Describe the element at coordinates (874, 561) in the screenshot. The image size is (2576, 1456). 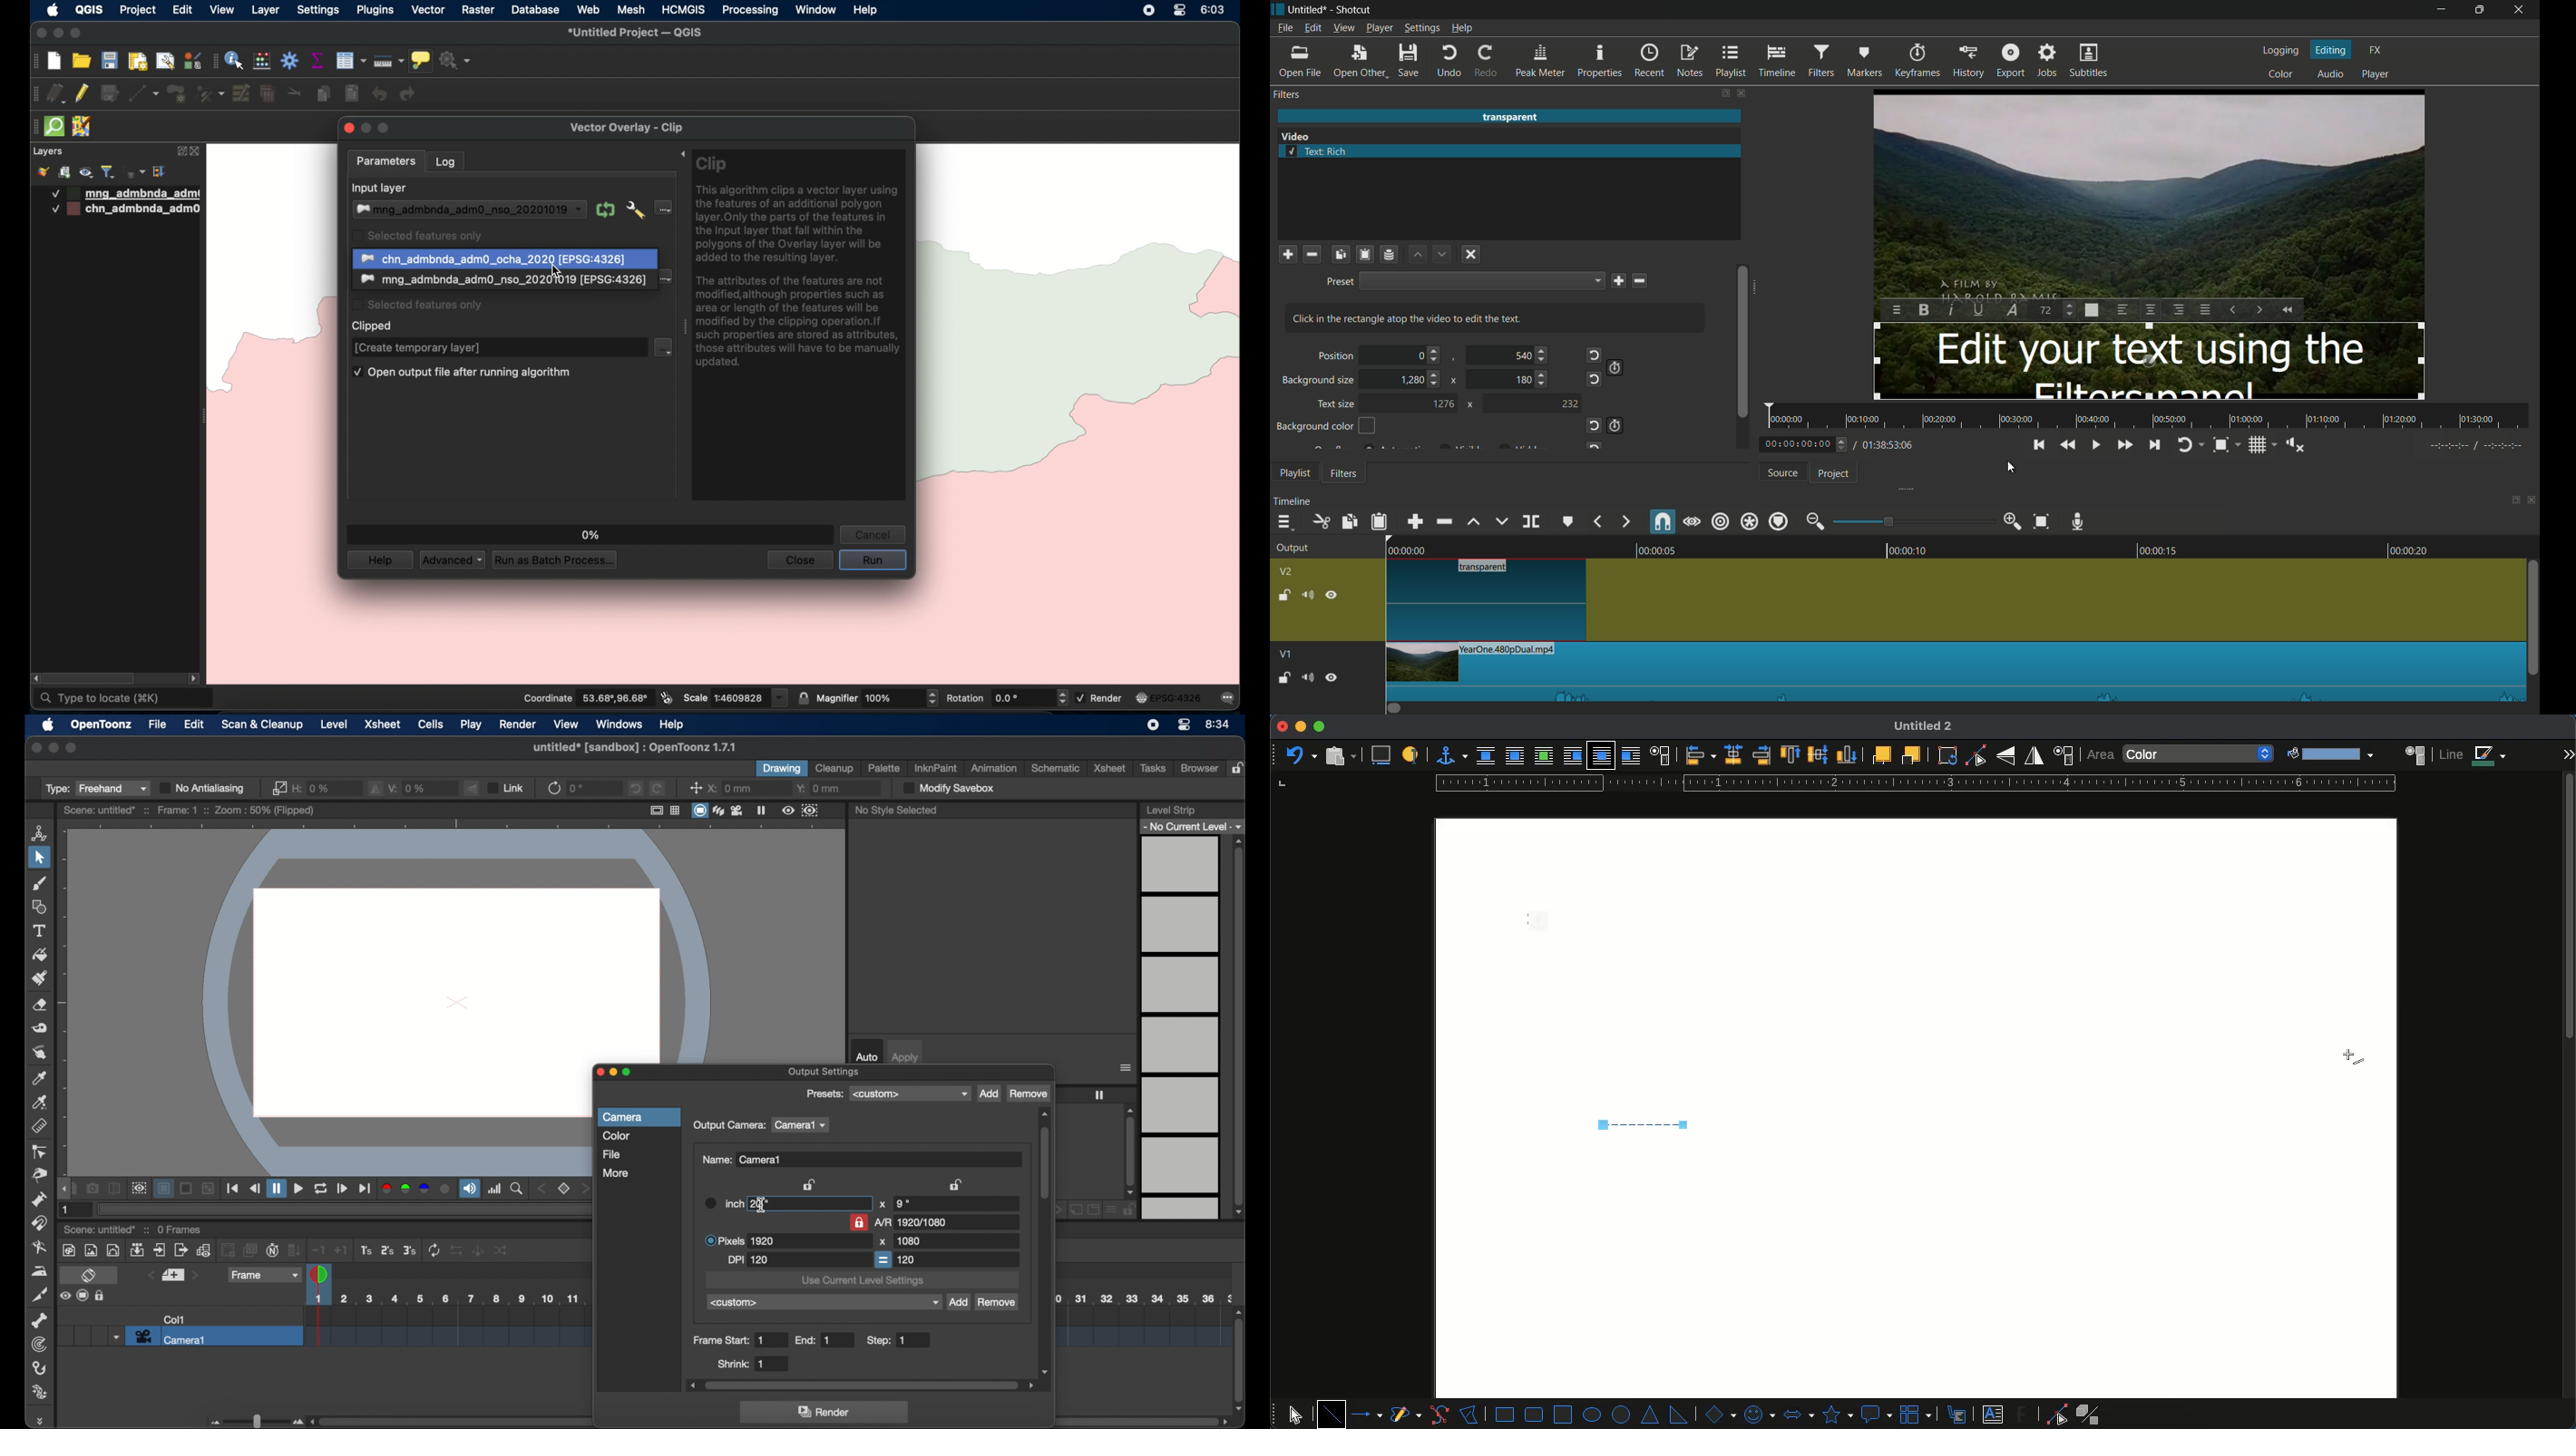
I see `run` at that location.